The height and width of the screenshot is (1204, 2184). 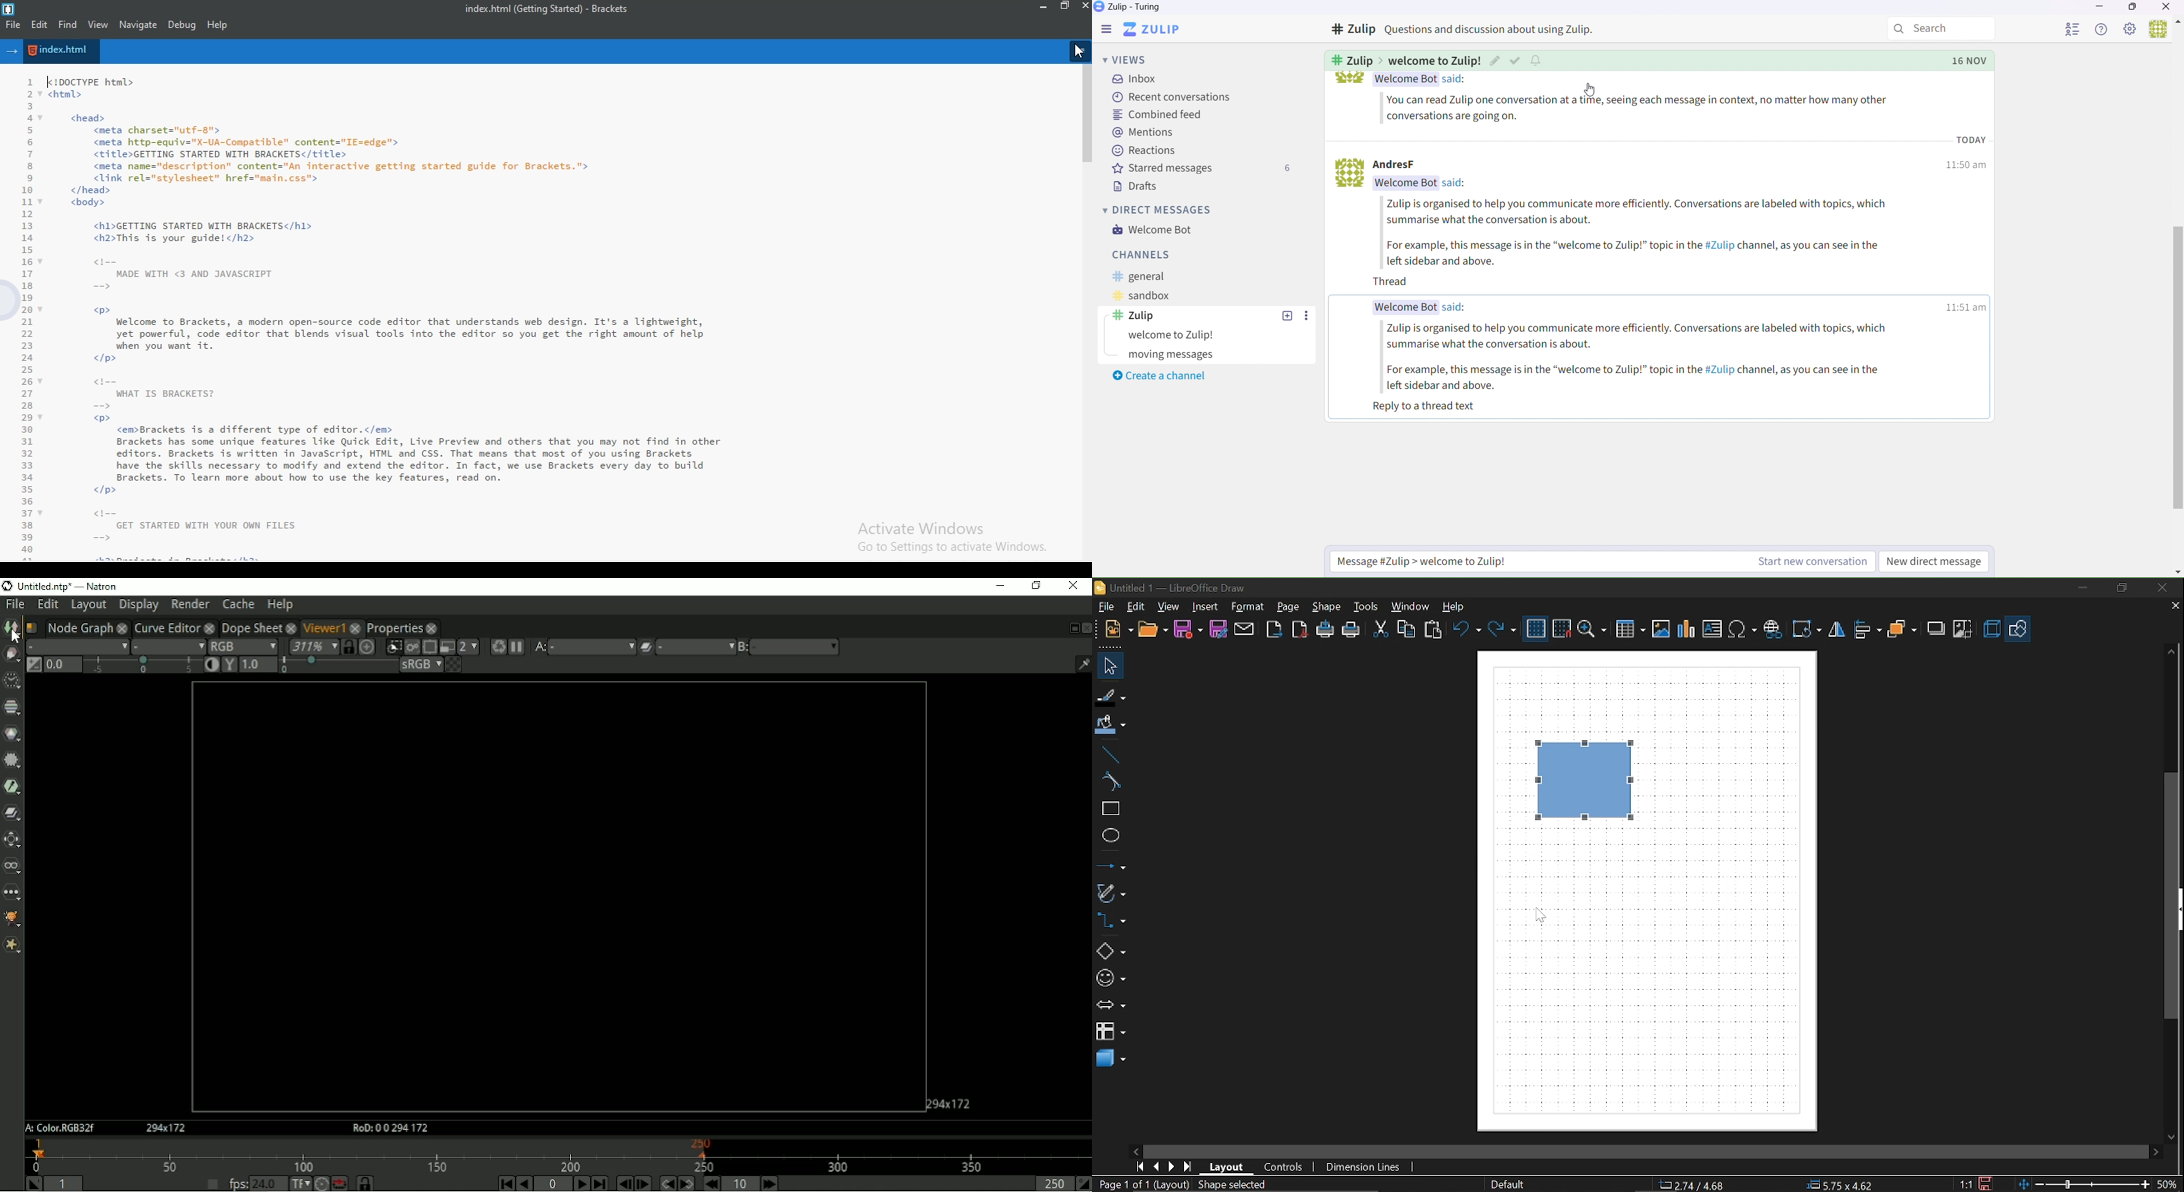 I want to click on Start a new conversation, so click(x=1807, y=565).